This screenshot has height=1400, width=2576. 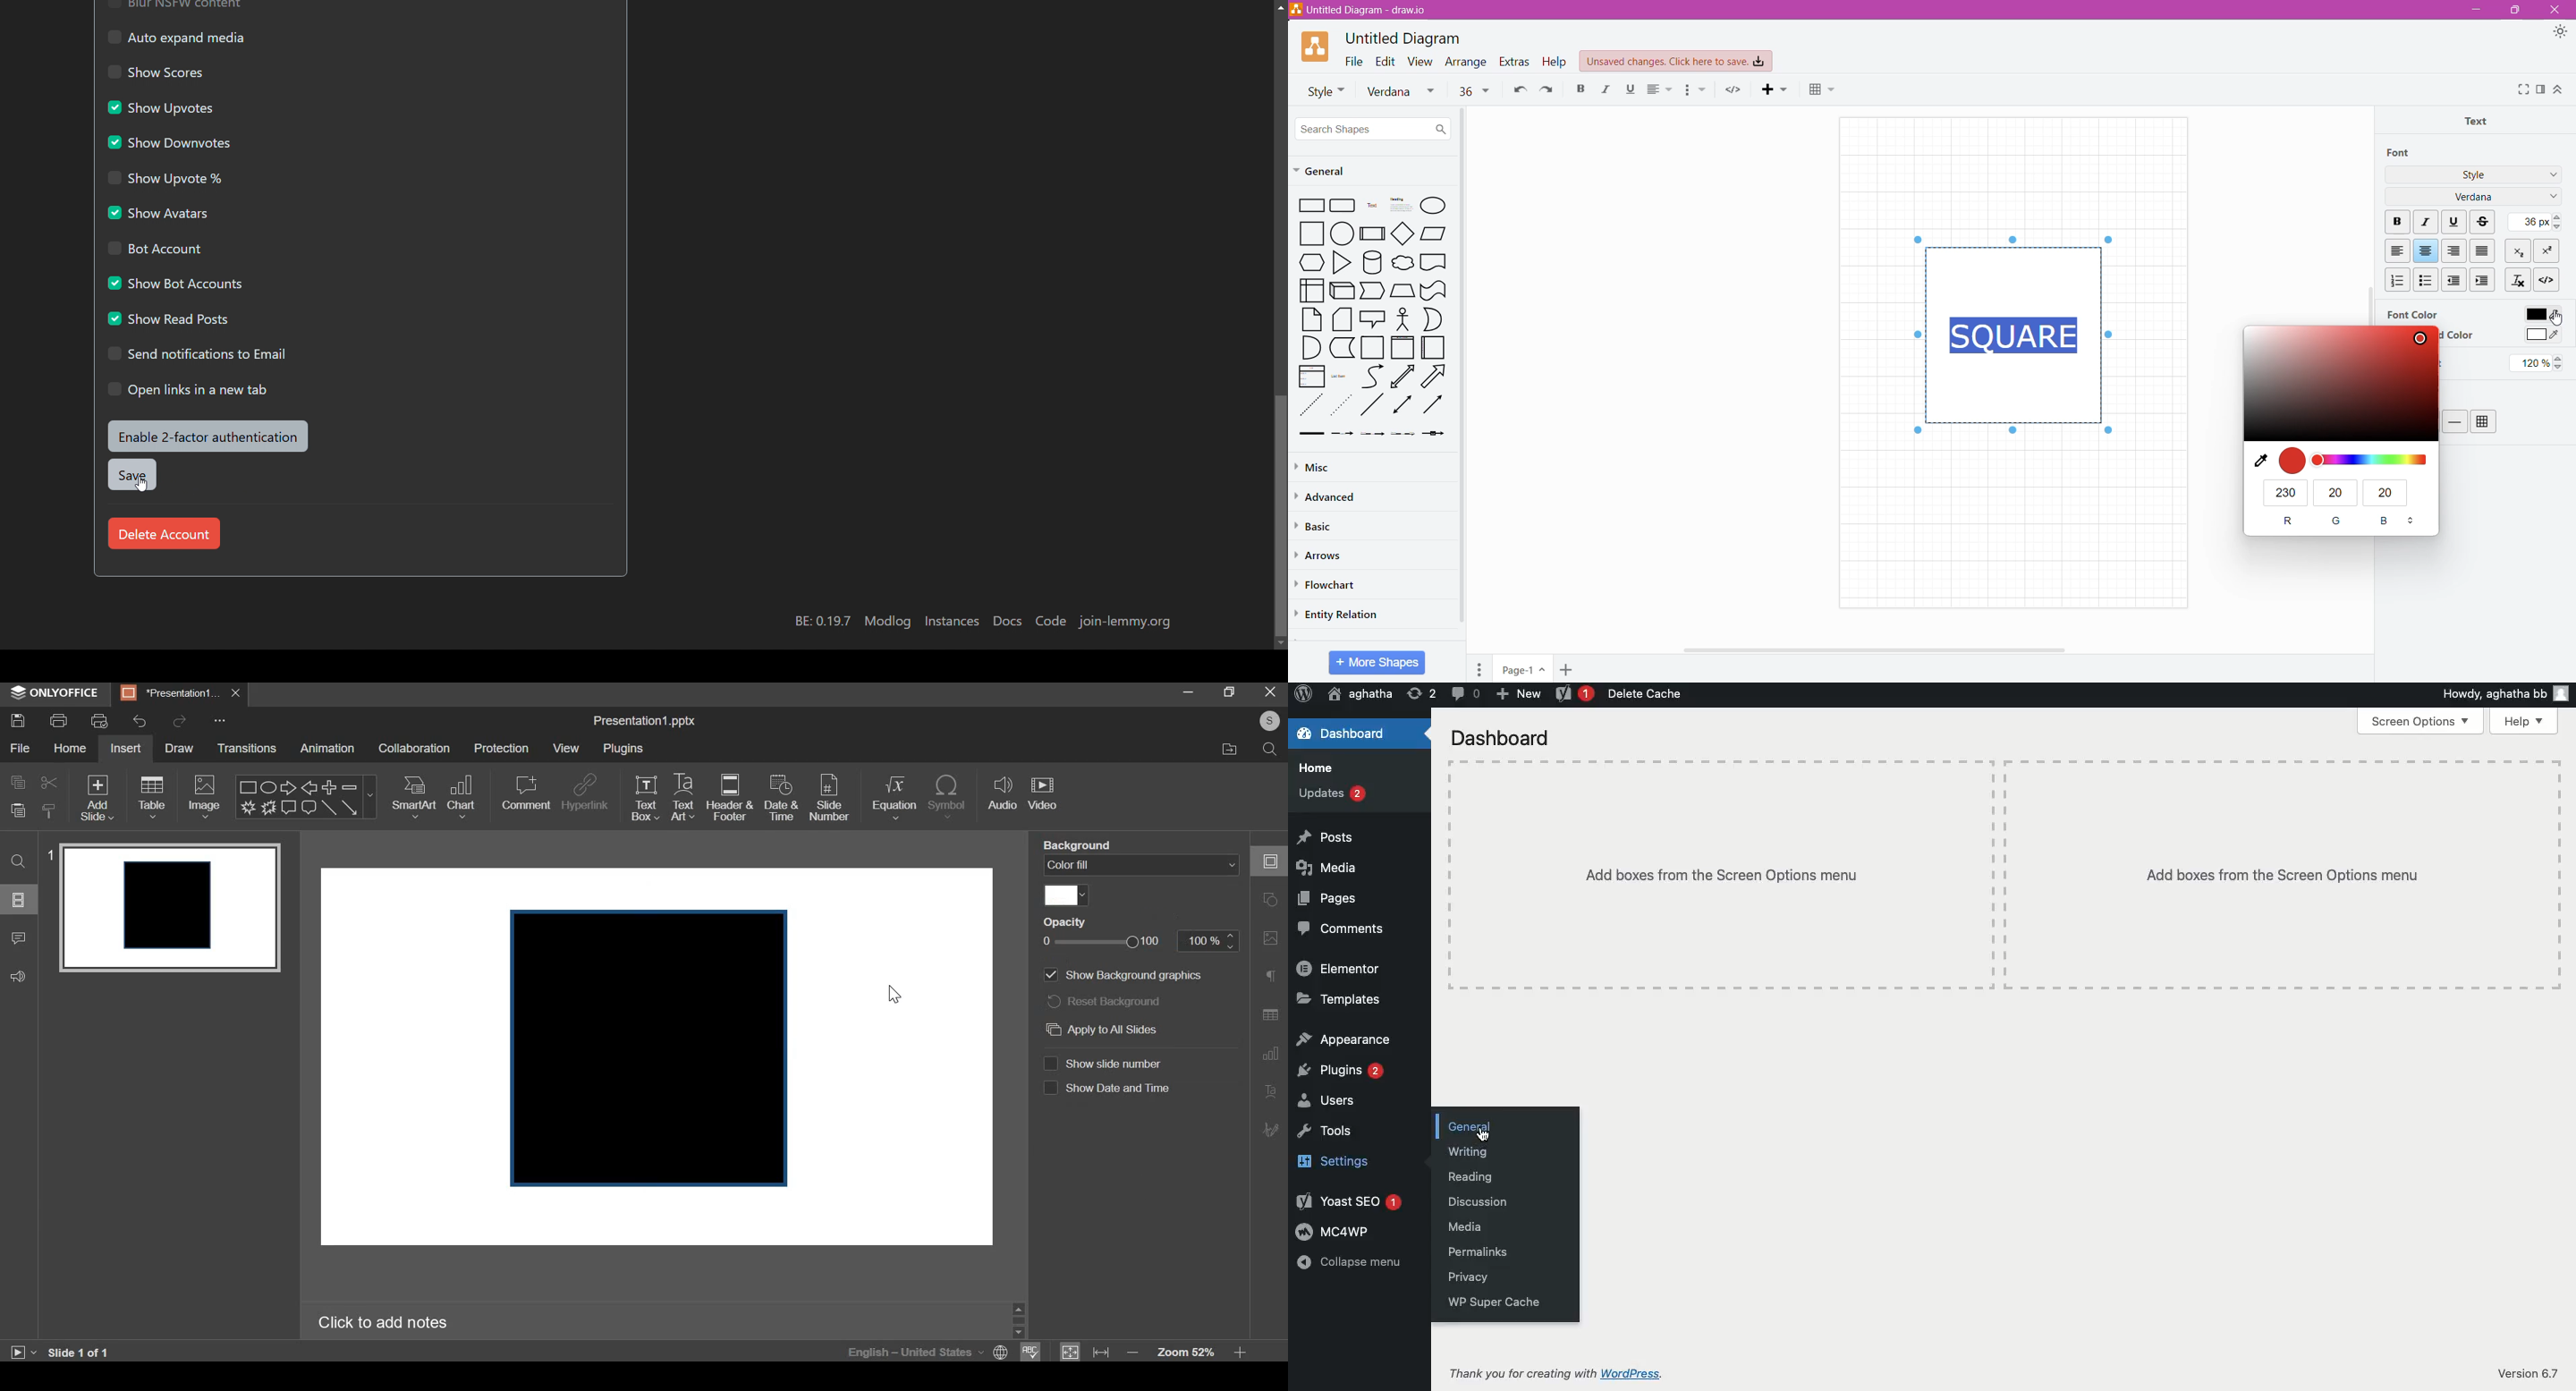 What do you see at coordinates (1316, 47) in the screenshot?
I see `Application Logo` at bounding box center [1316, 47].